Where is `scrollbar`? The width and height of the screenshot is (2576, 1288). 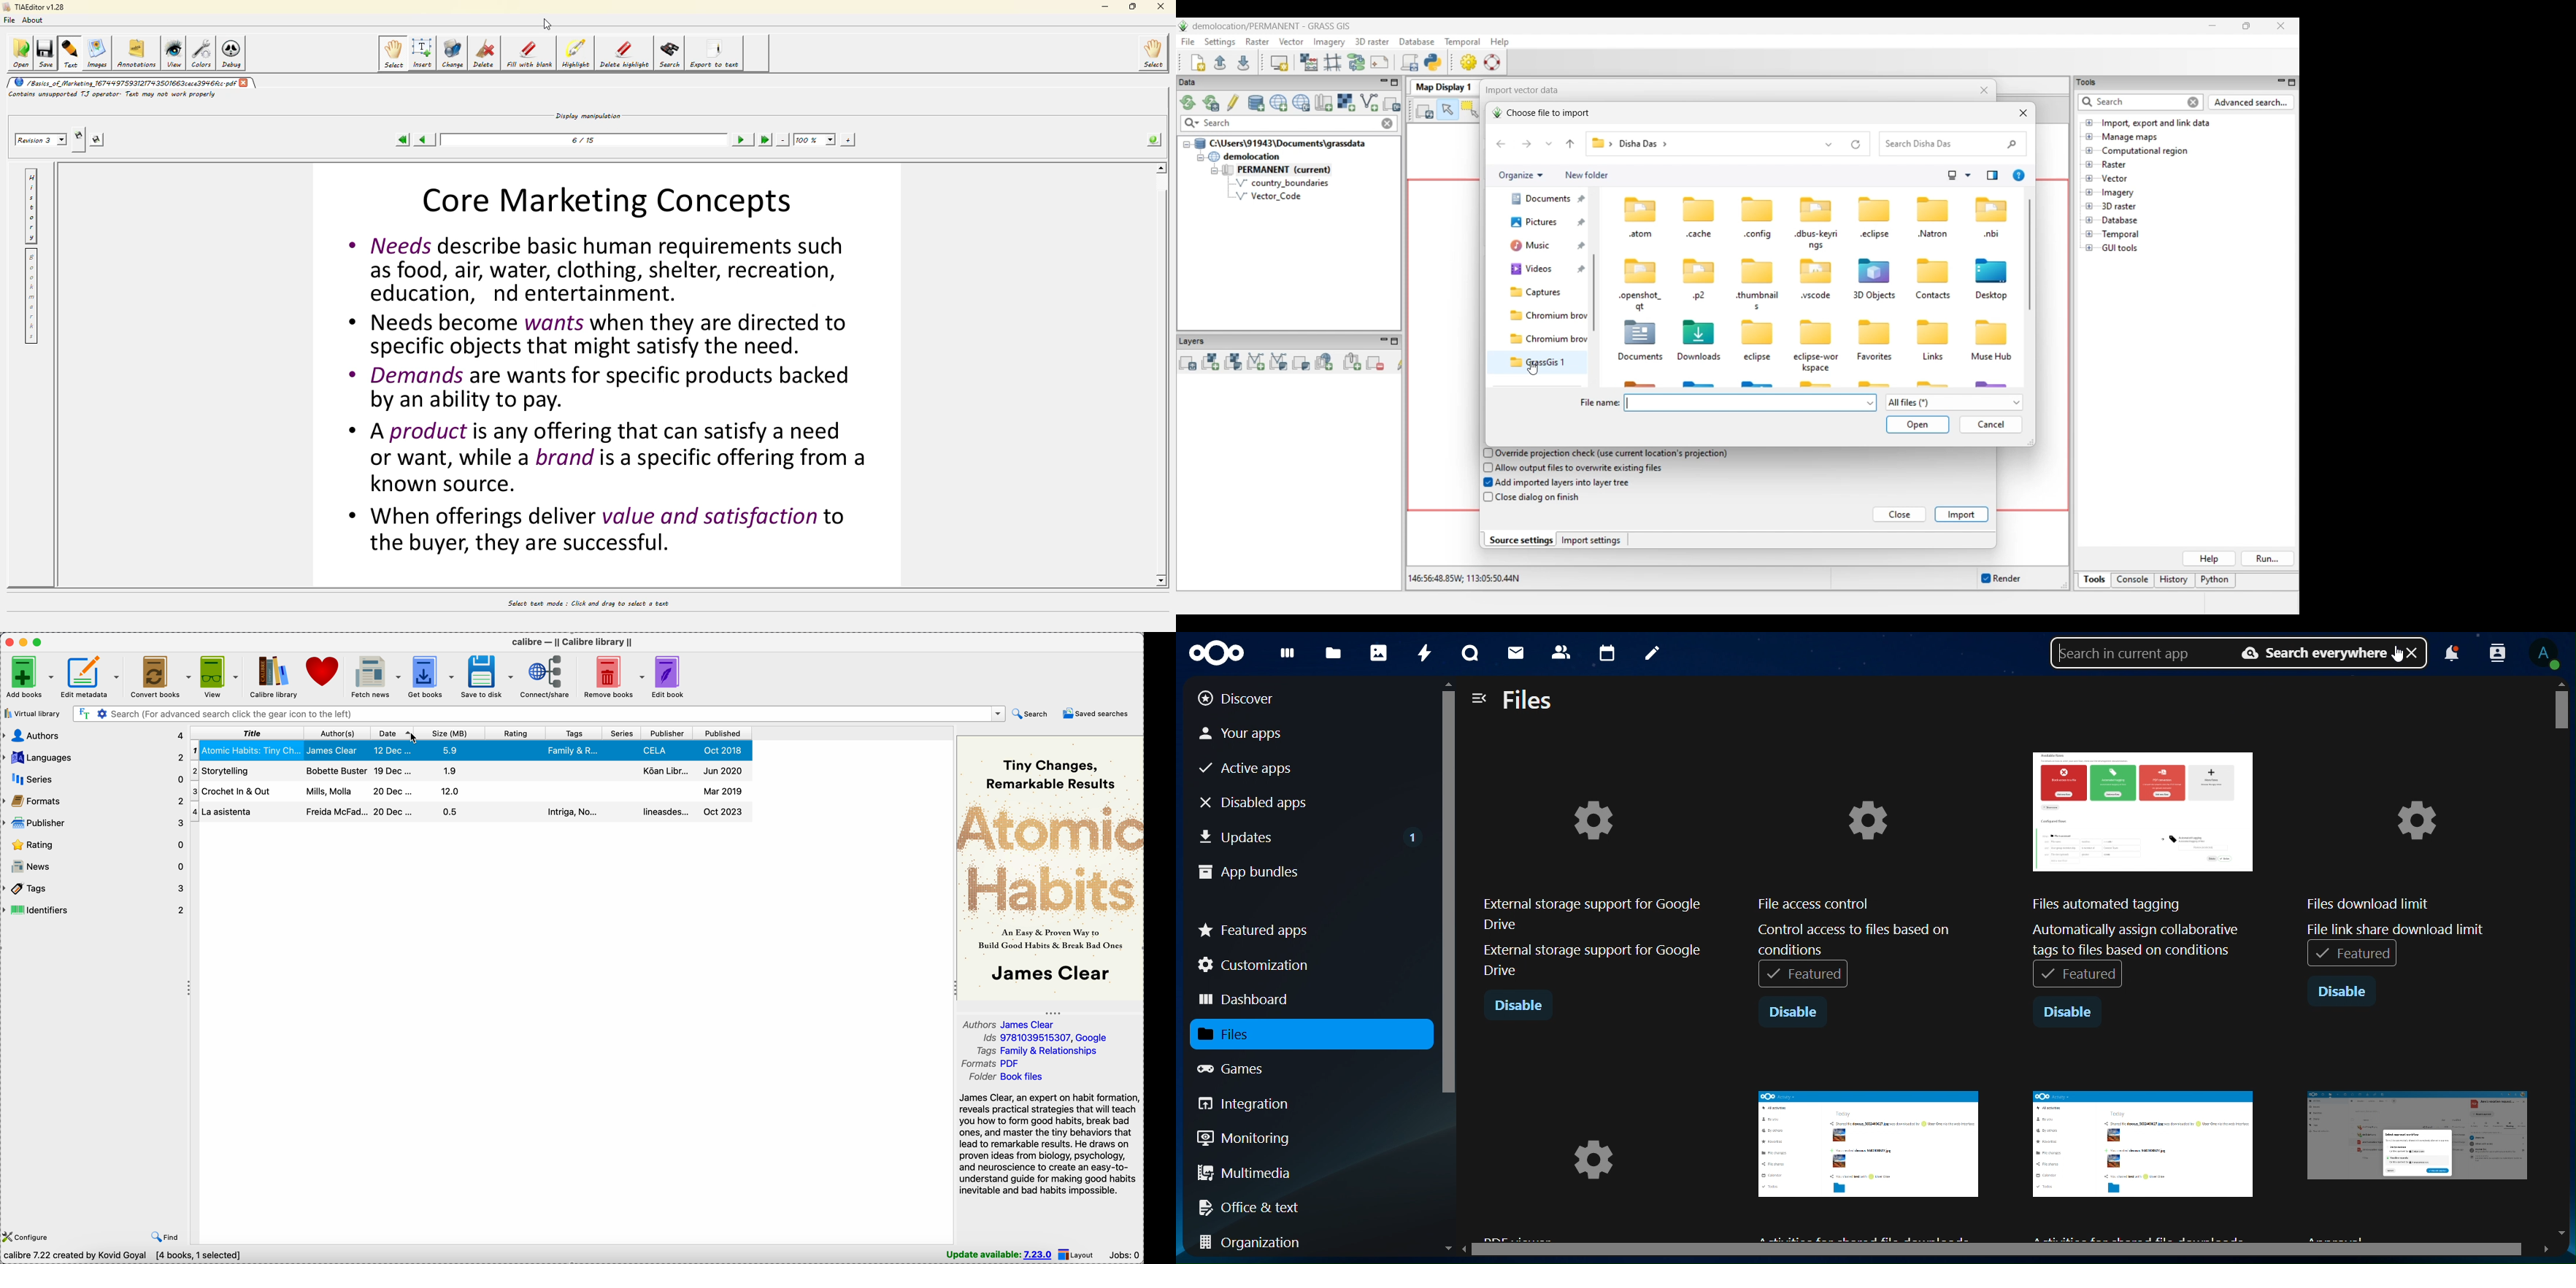 scrollbar is located at coordinates (1447, 949).